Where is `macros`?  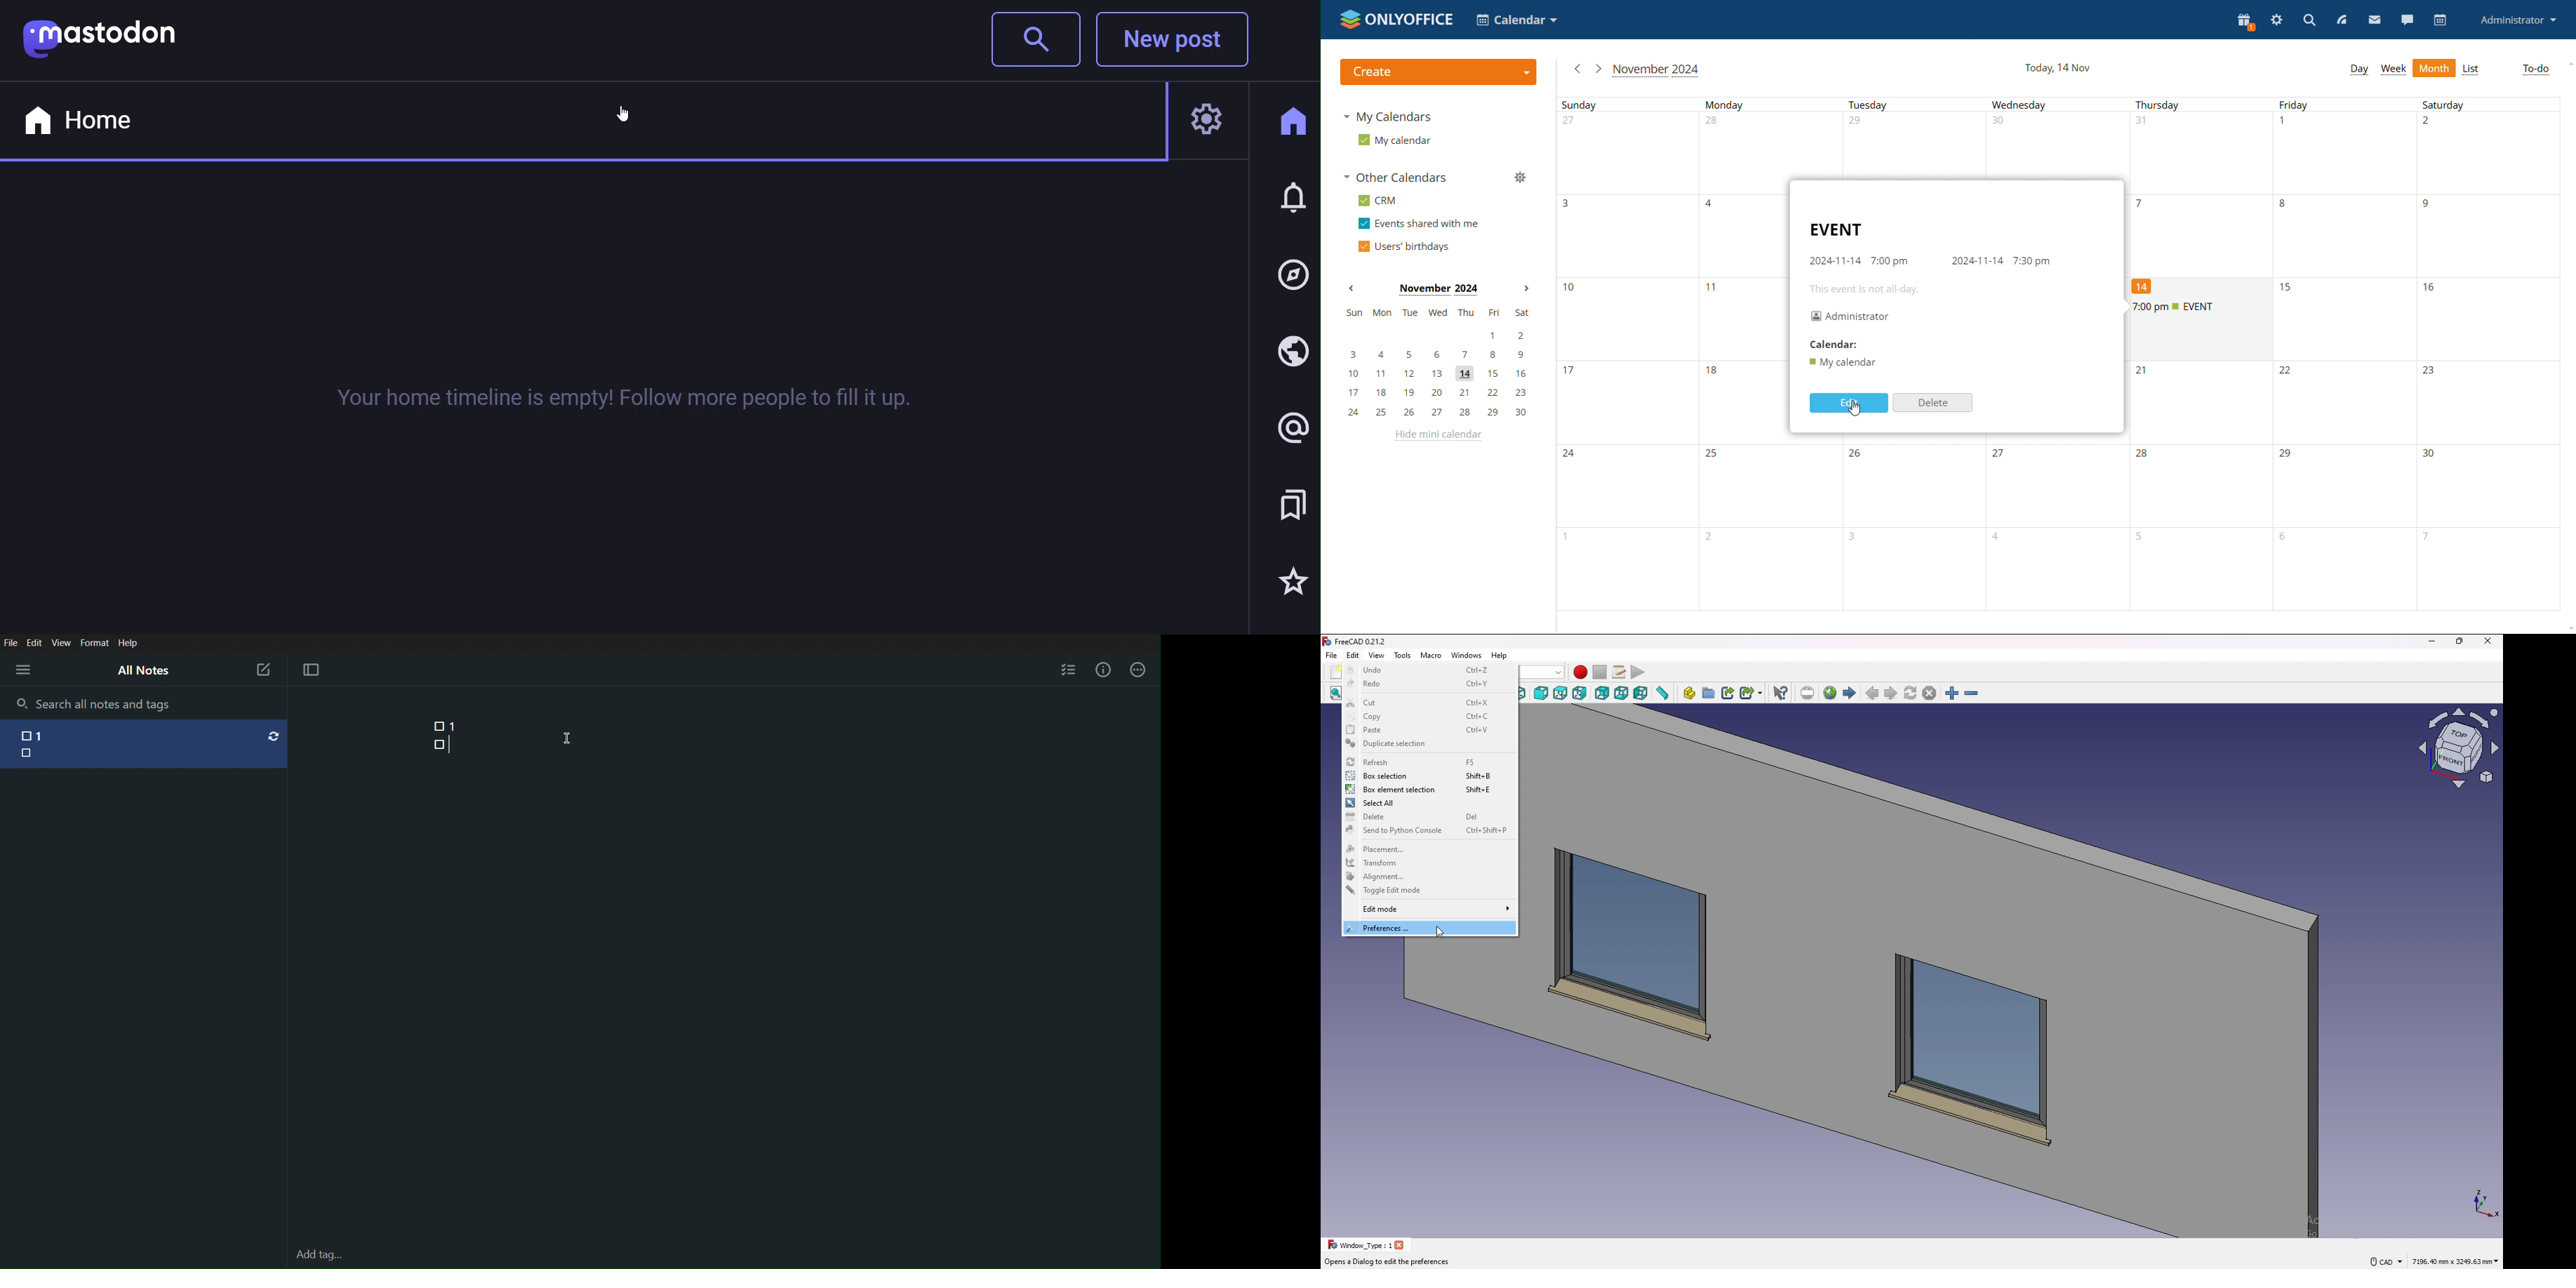
macros is located at coordinates (1620, 672).